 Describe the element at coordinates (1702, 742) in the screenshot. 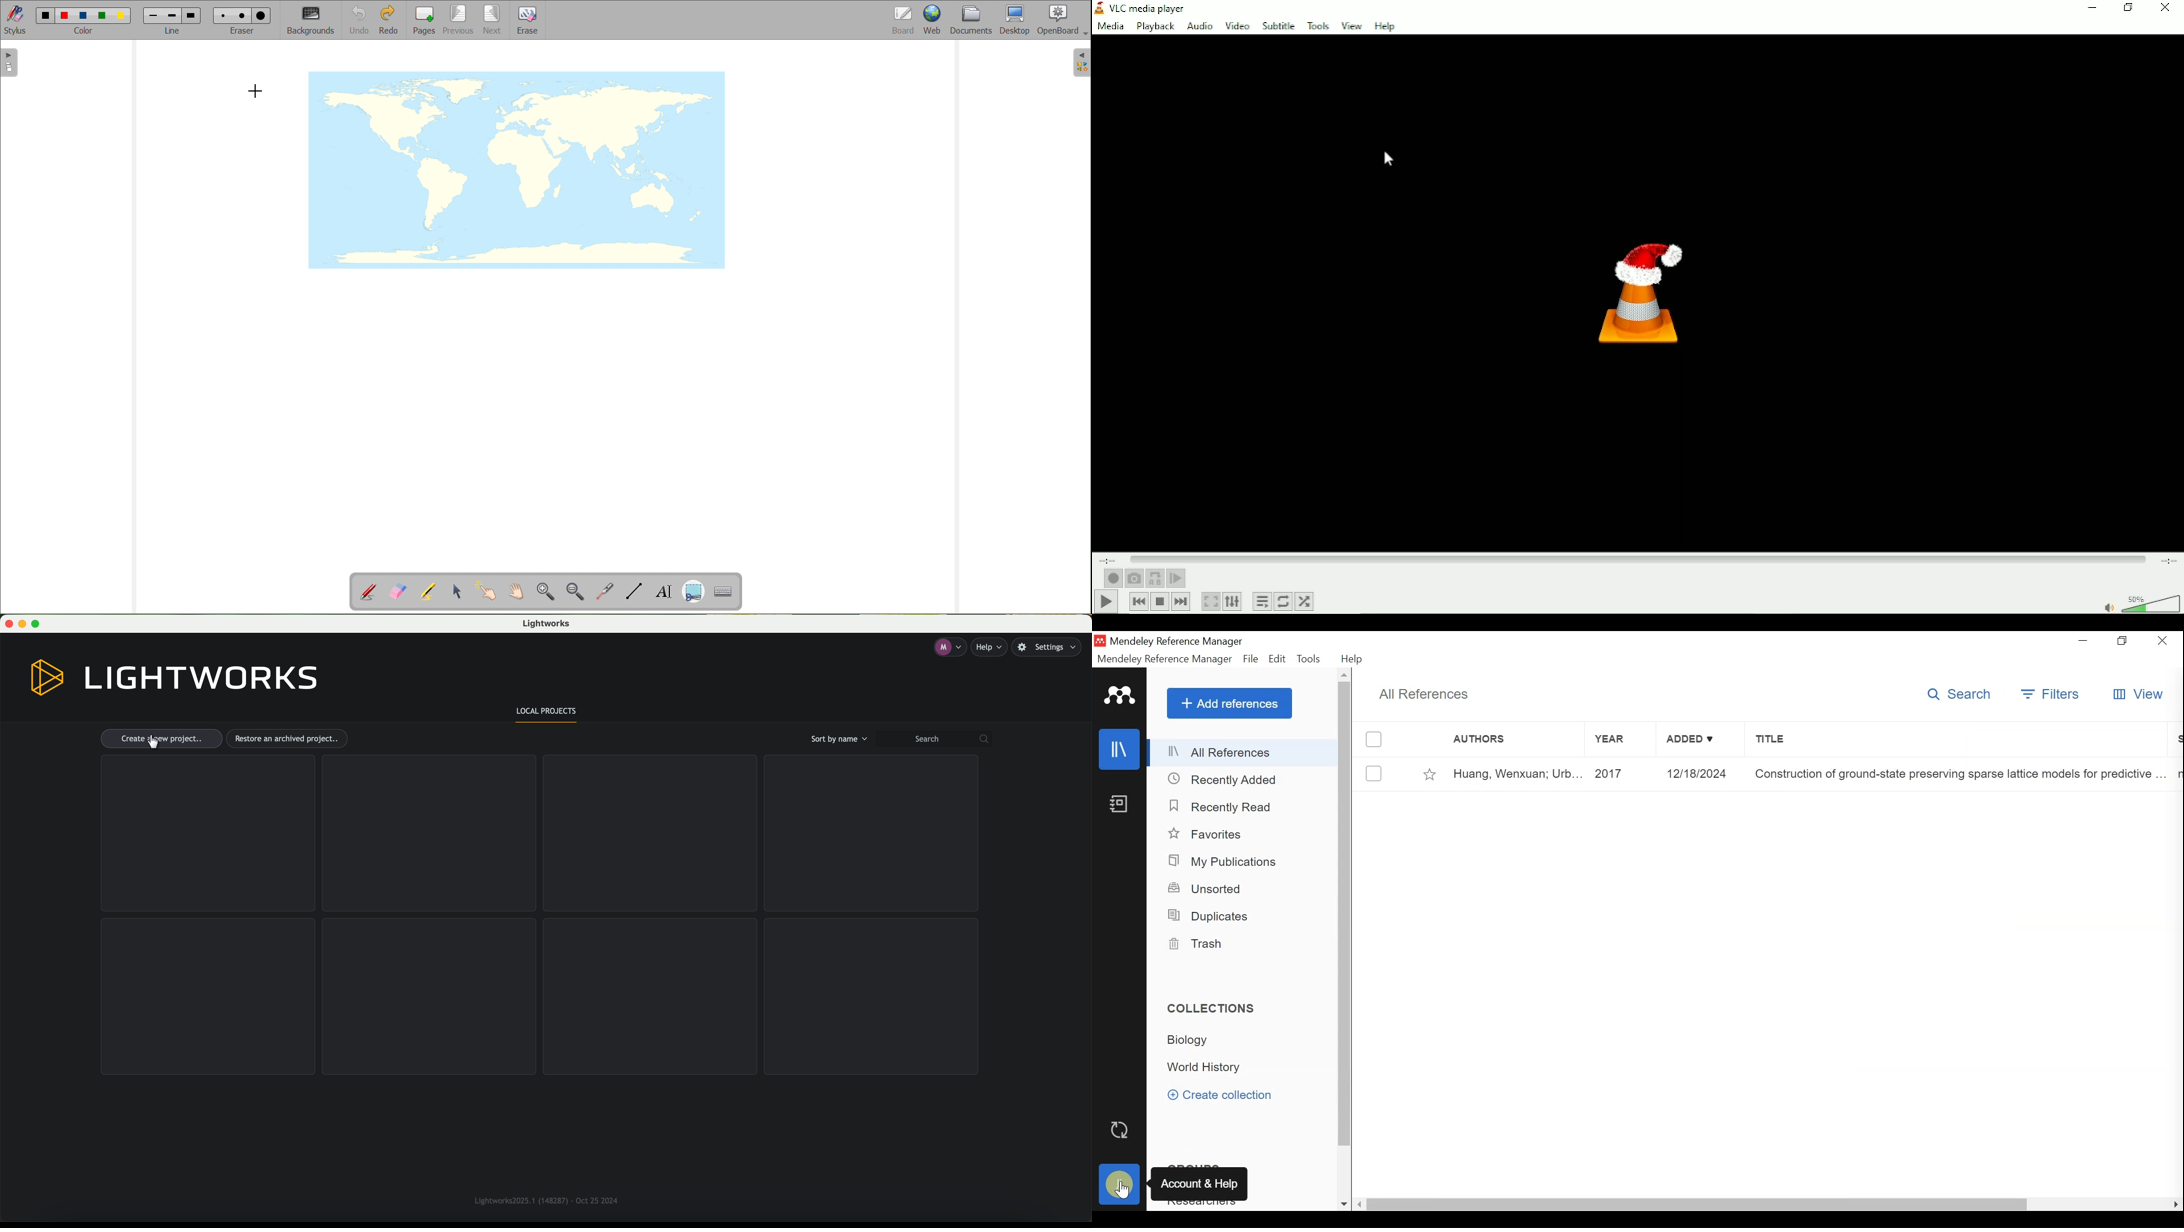

I see `Added` at that location.